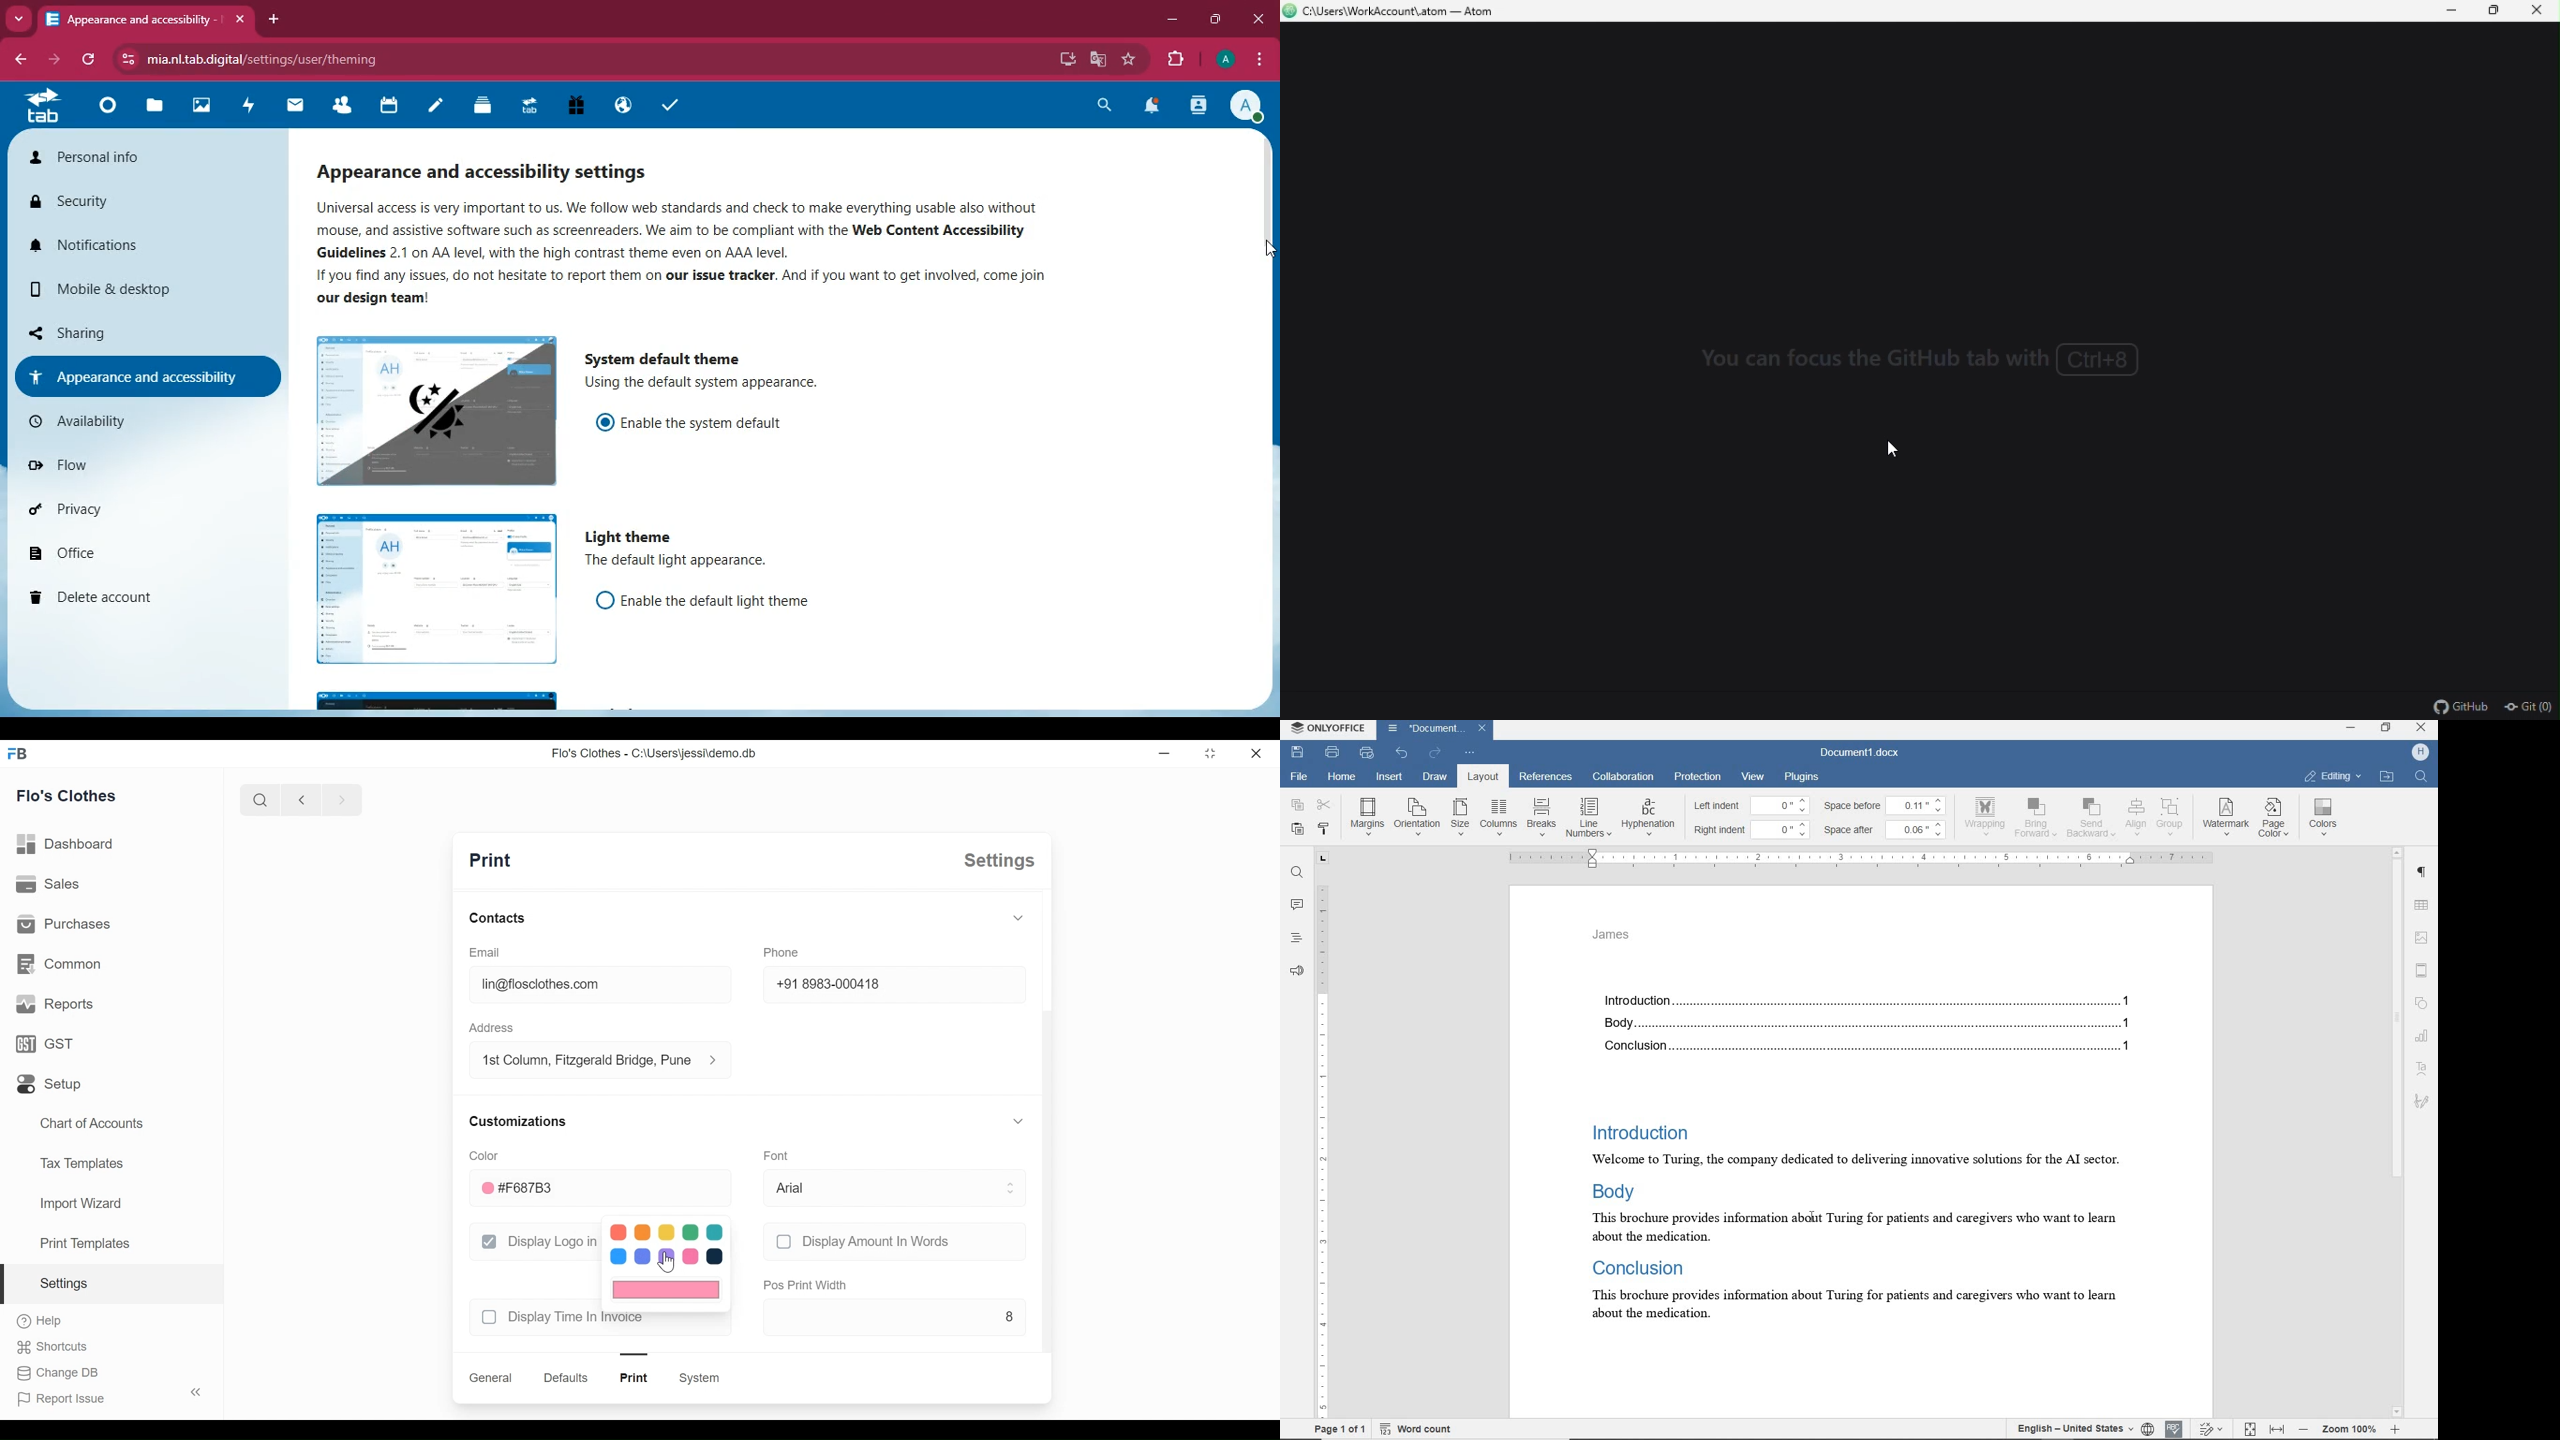 This screenshot has width=2576, height=1456. What do you see at coordinates (1126, 60) in the screenshot?
I see `favourite` at bounding box center [1126, 60].